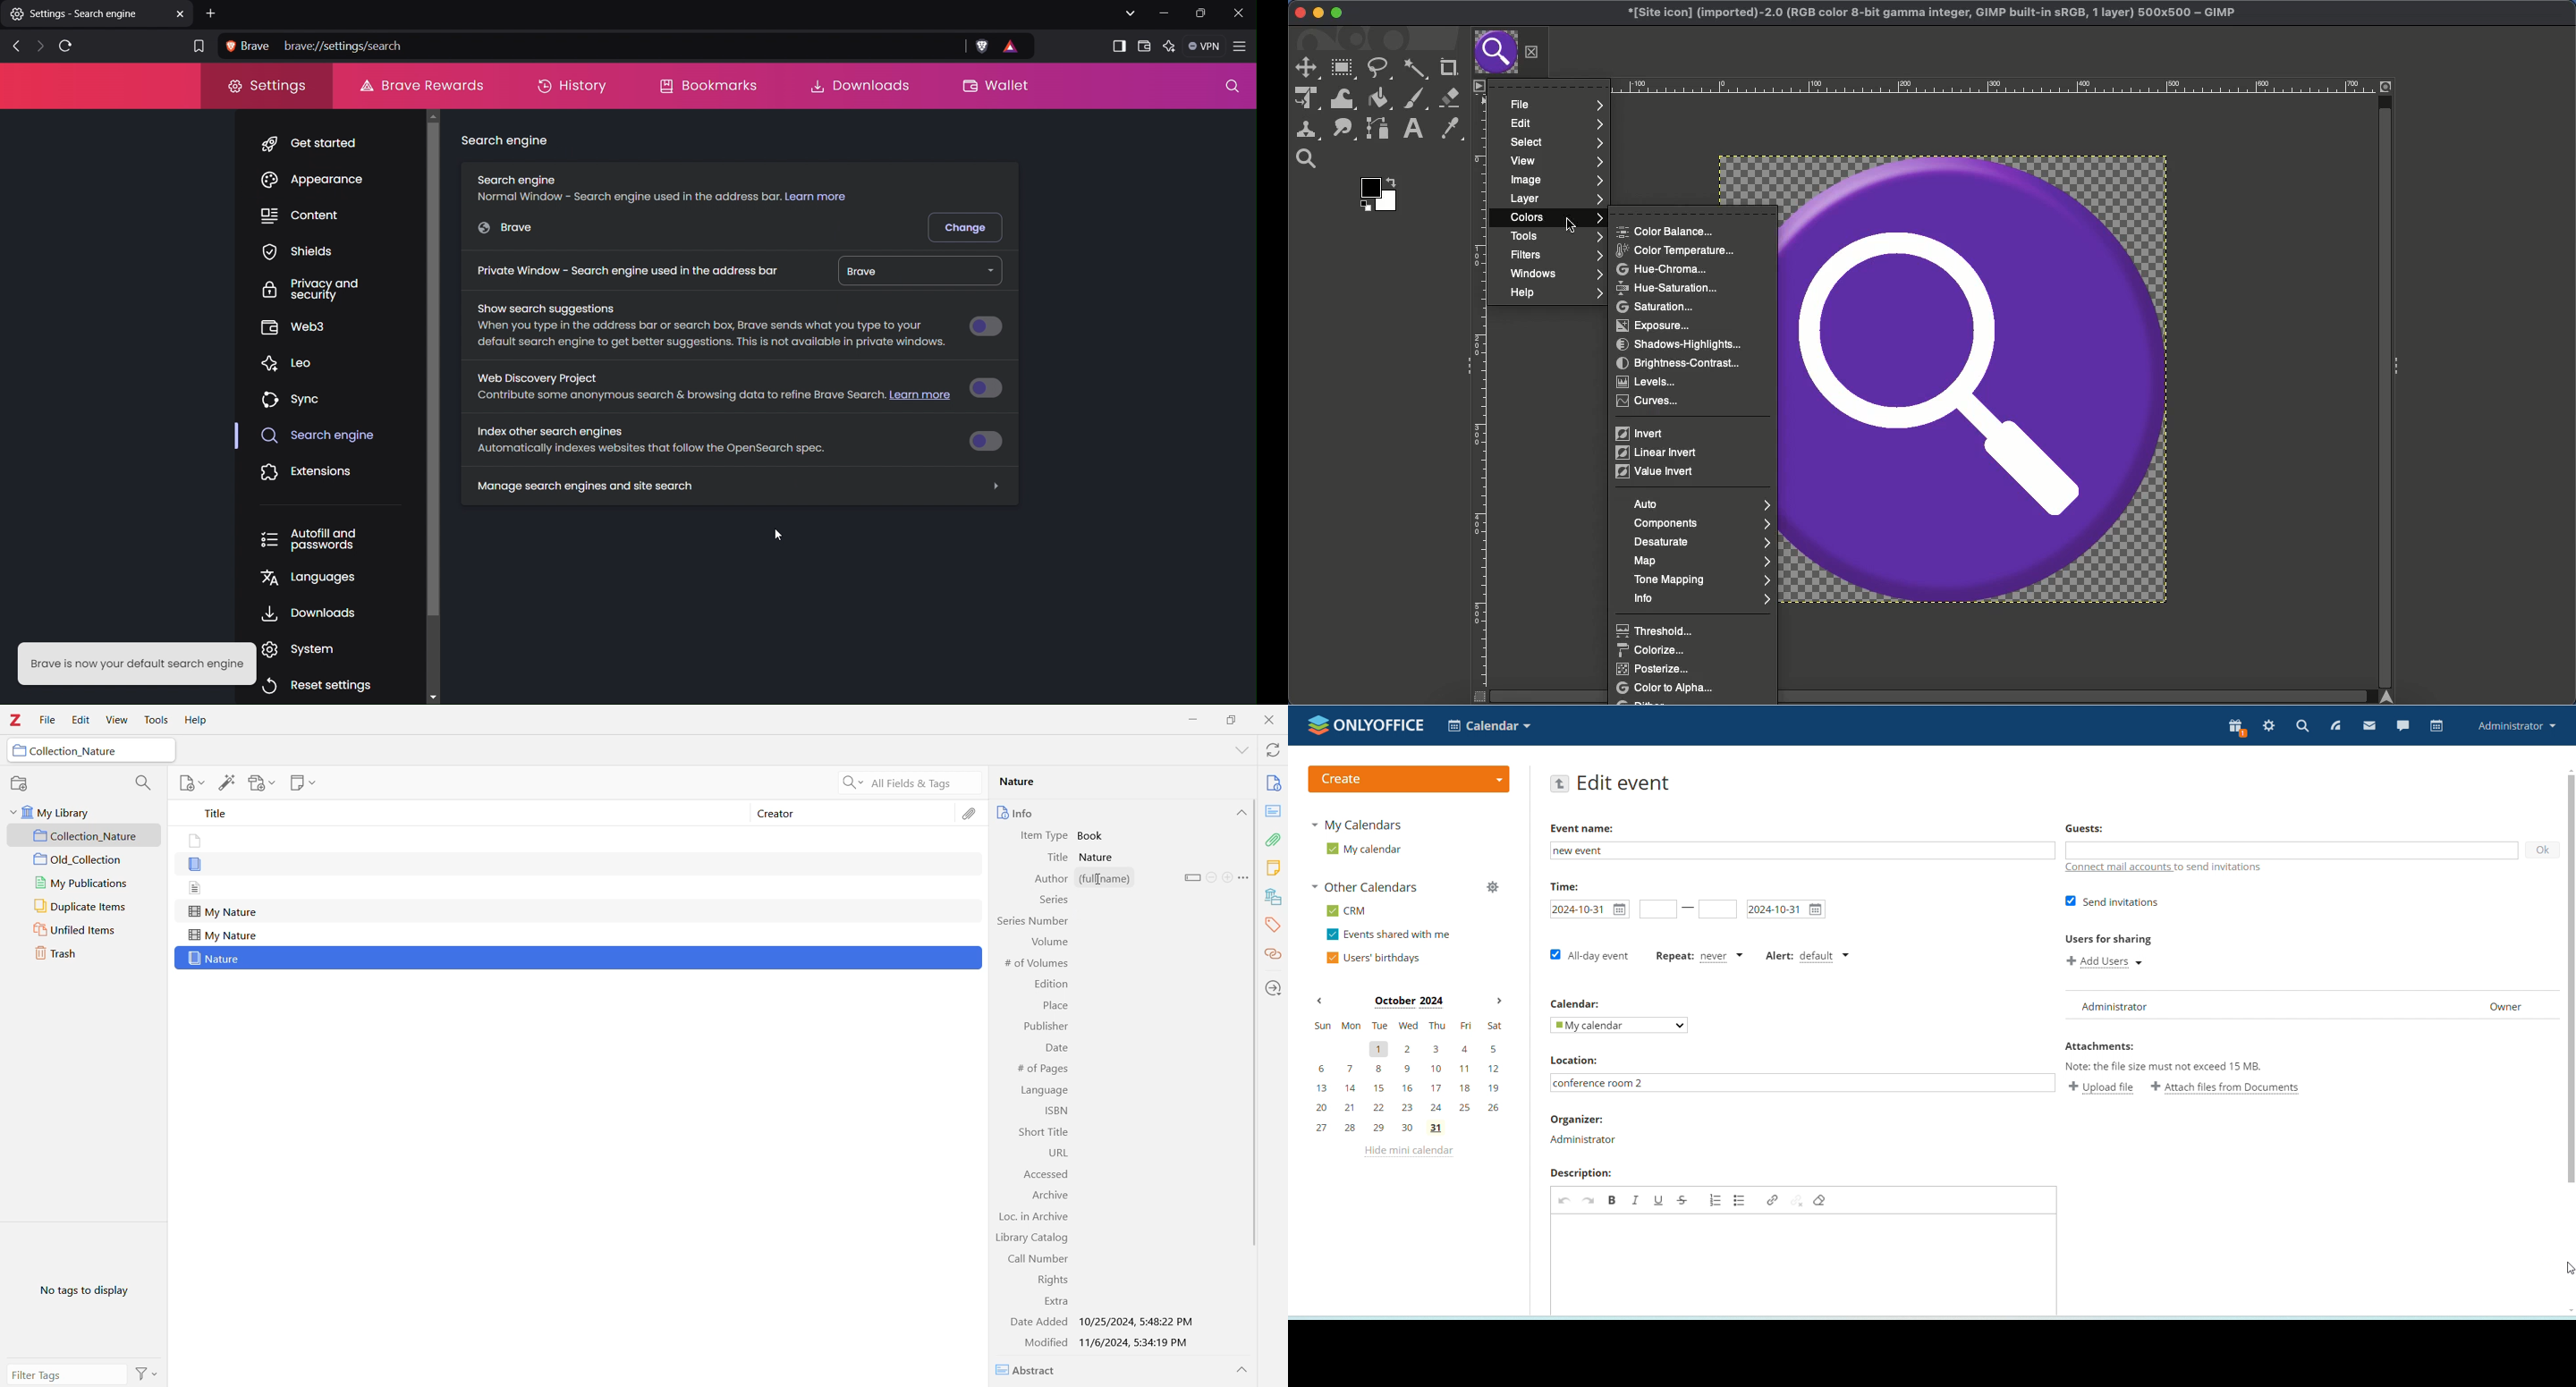 Image resolution: width=2576 pixels, height=1400 pixels. Describe the element at coordinates (1038, 964) in the screenshot. I see `# of Volumes` at that location.